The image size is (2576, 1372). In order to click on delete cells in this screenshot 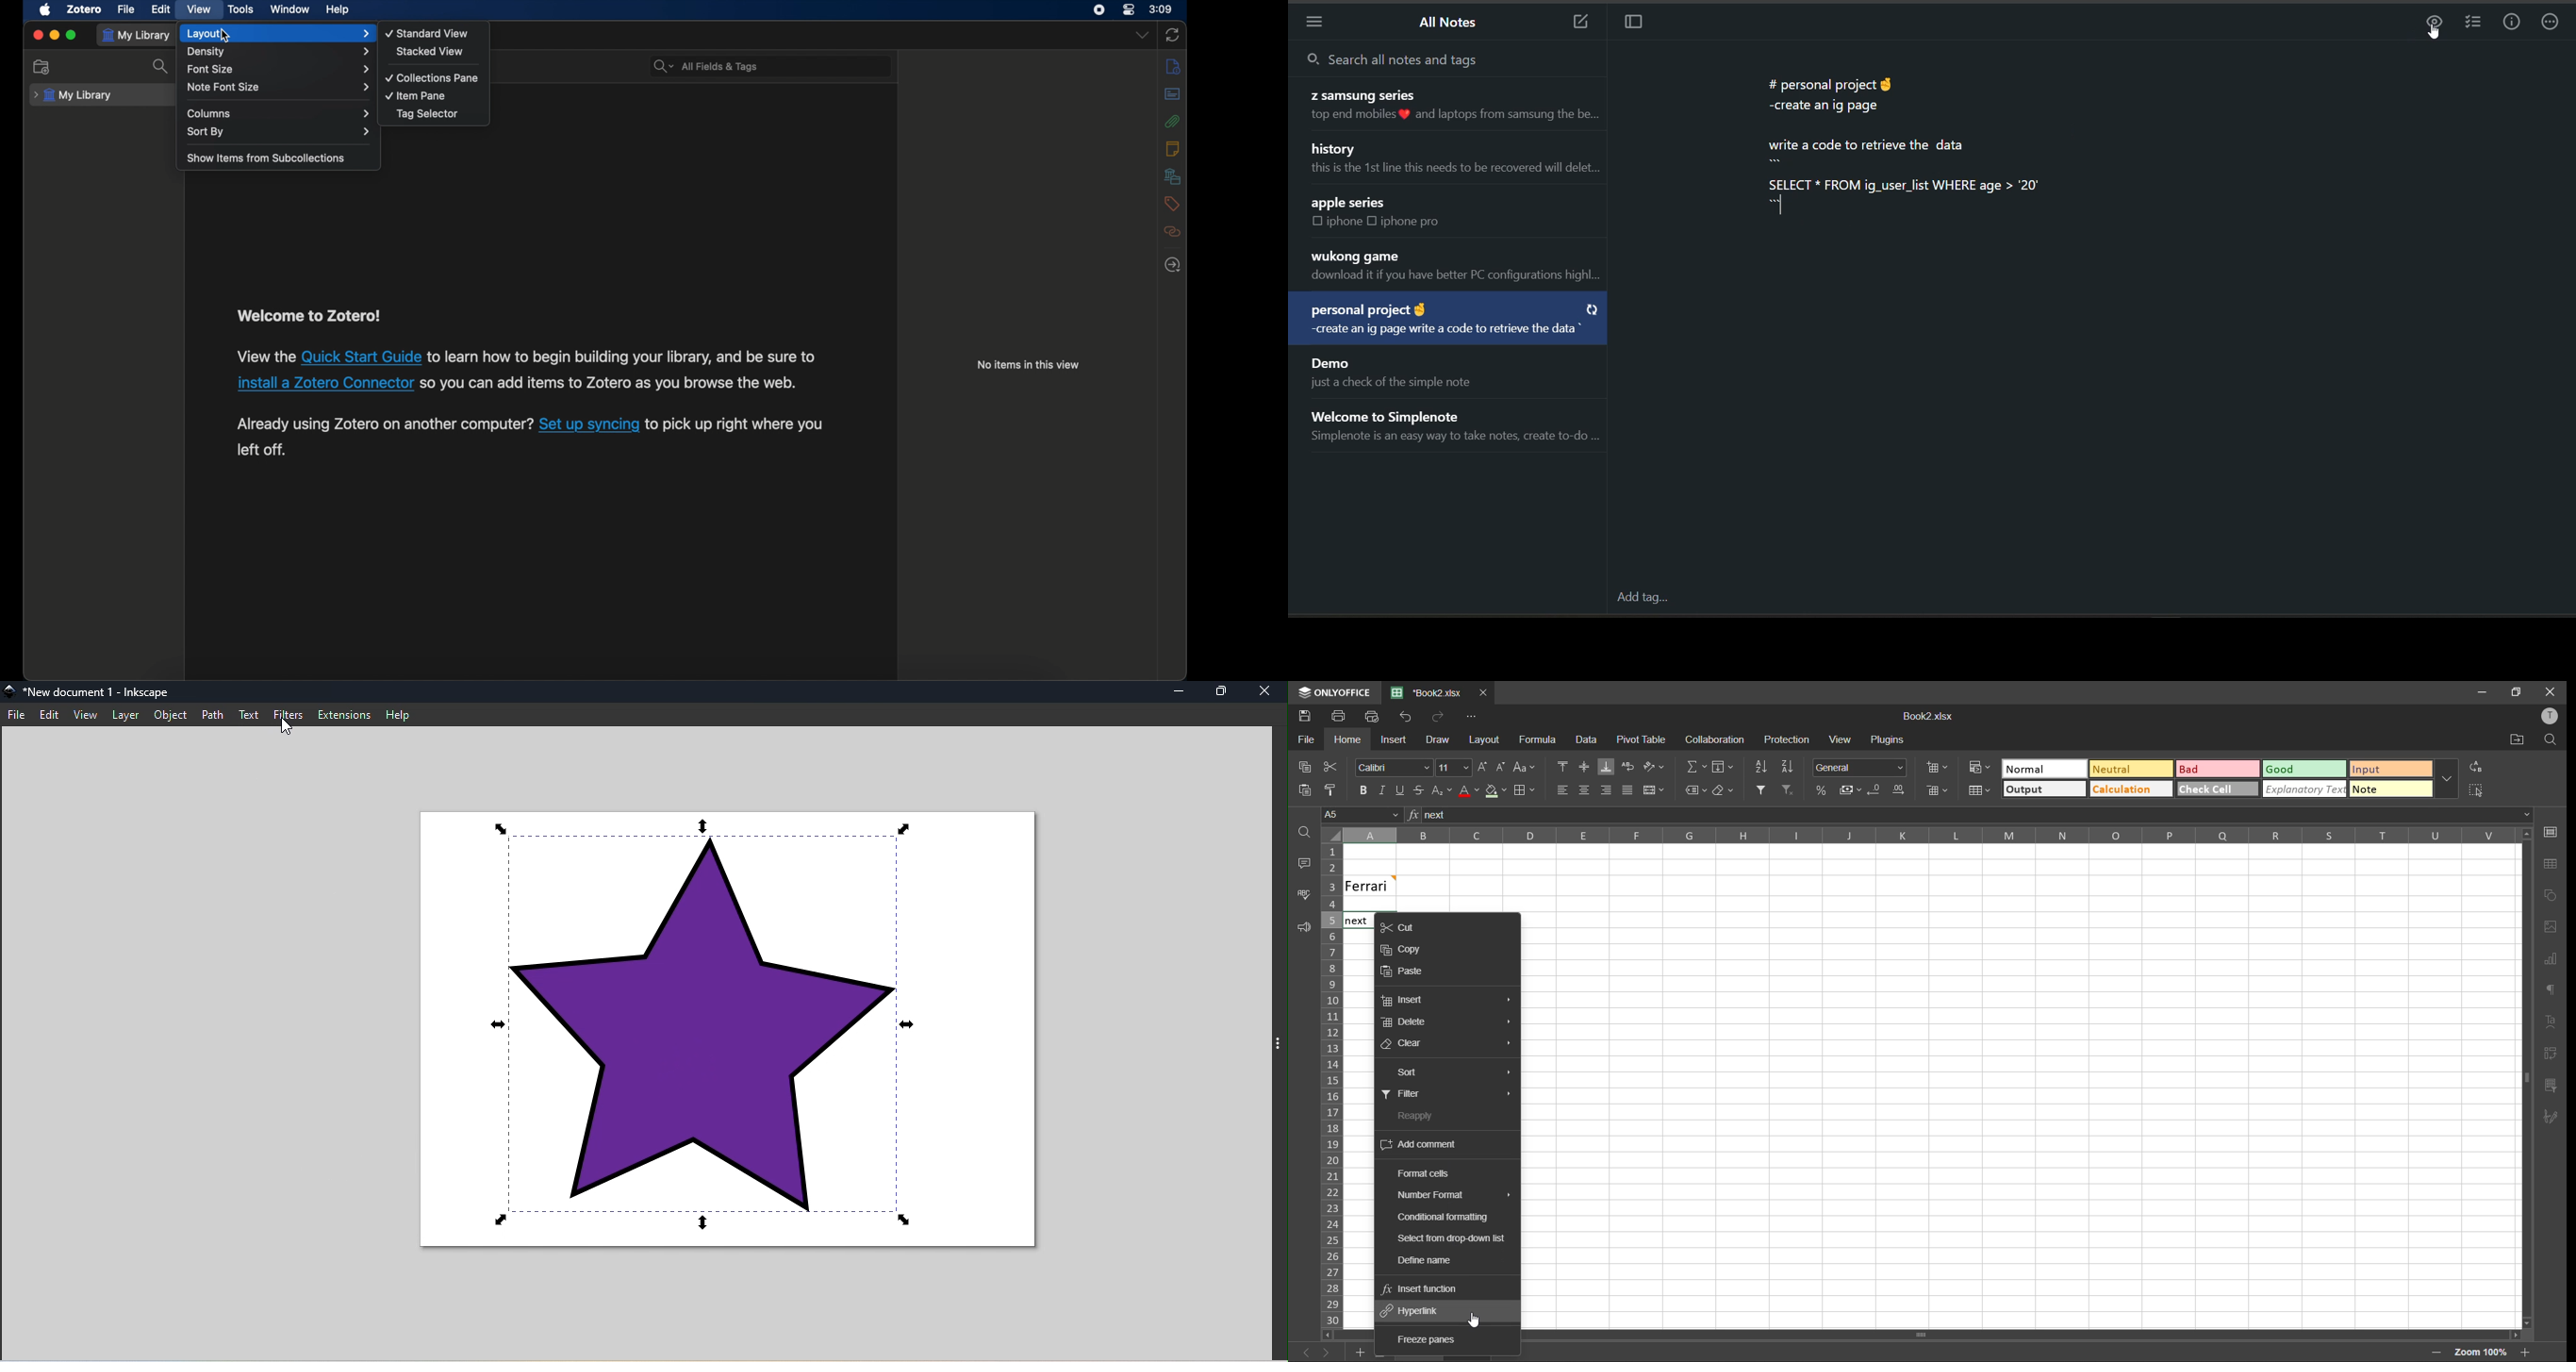, I will do `click(1939, 790)`.